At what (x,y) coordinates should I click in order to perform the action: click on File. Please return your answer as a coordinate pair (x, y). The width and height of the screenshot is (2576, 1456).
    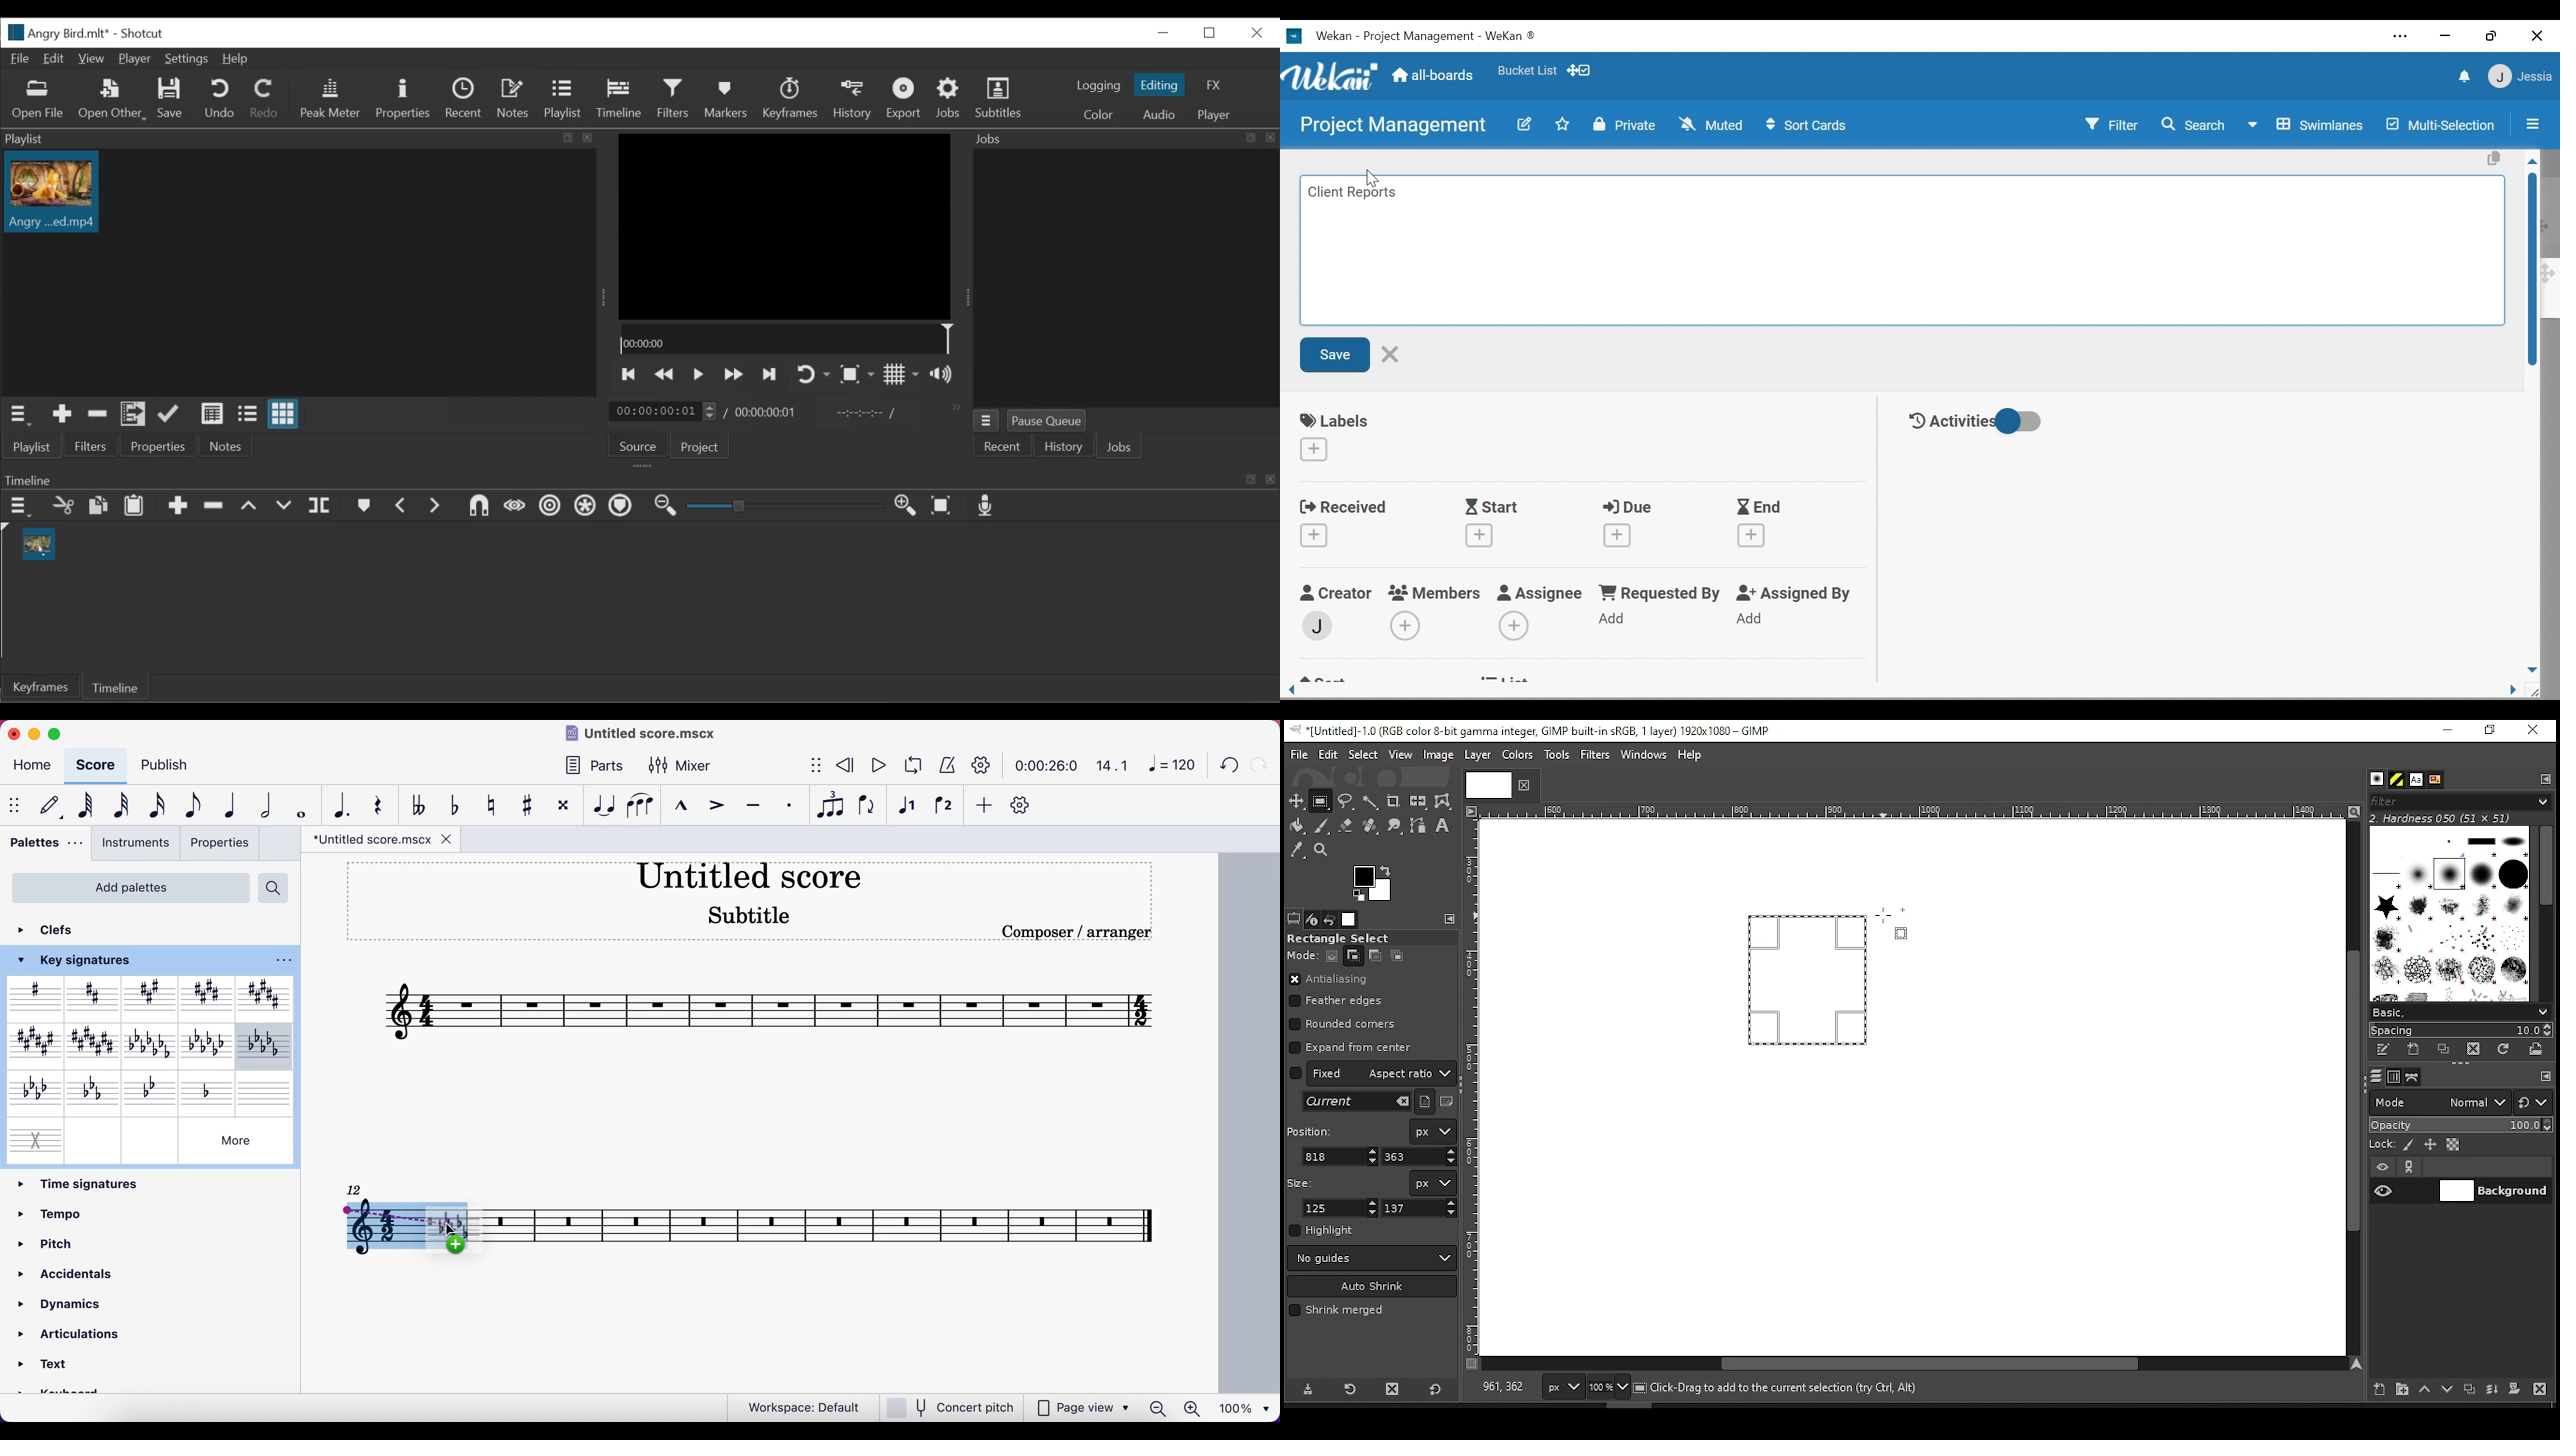
    Looking at the image, I should click on (21, 59).